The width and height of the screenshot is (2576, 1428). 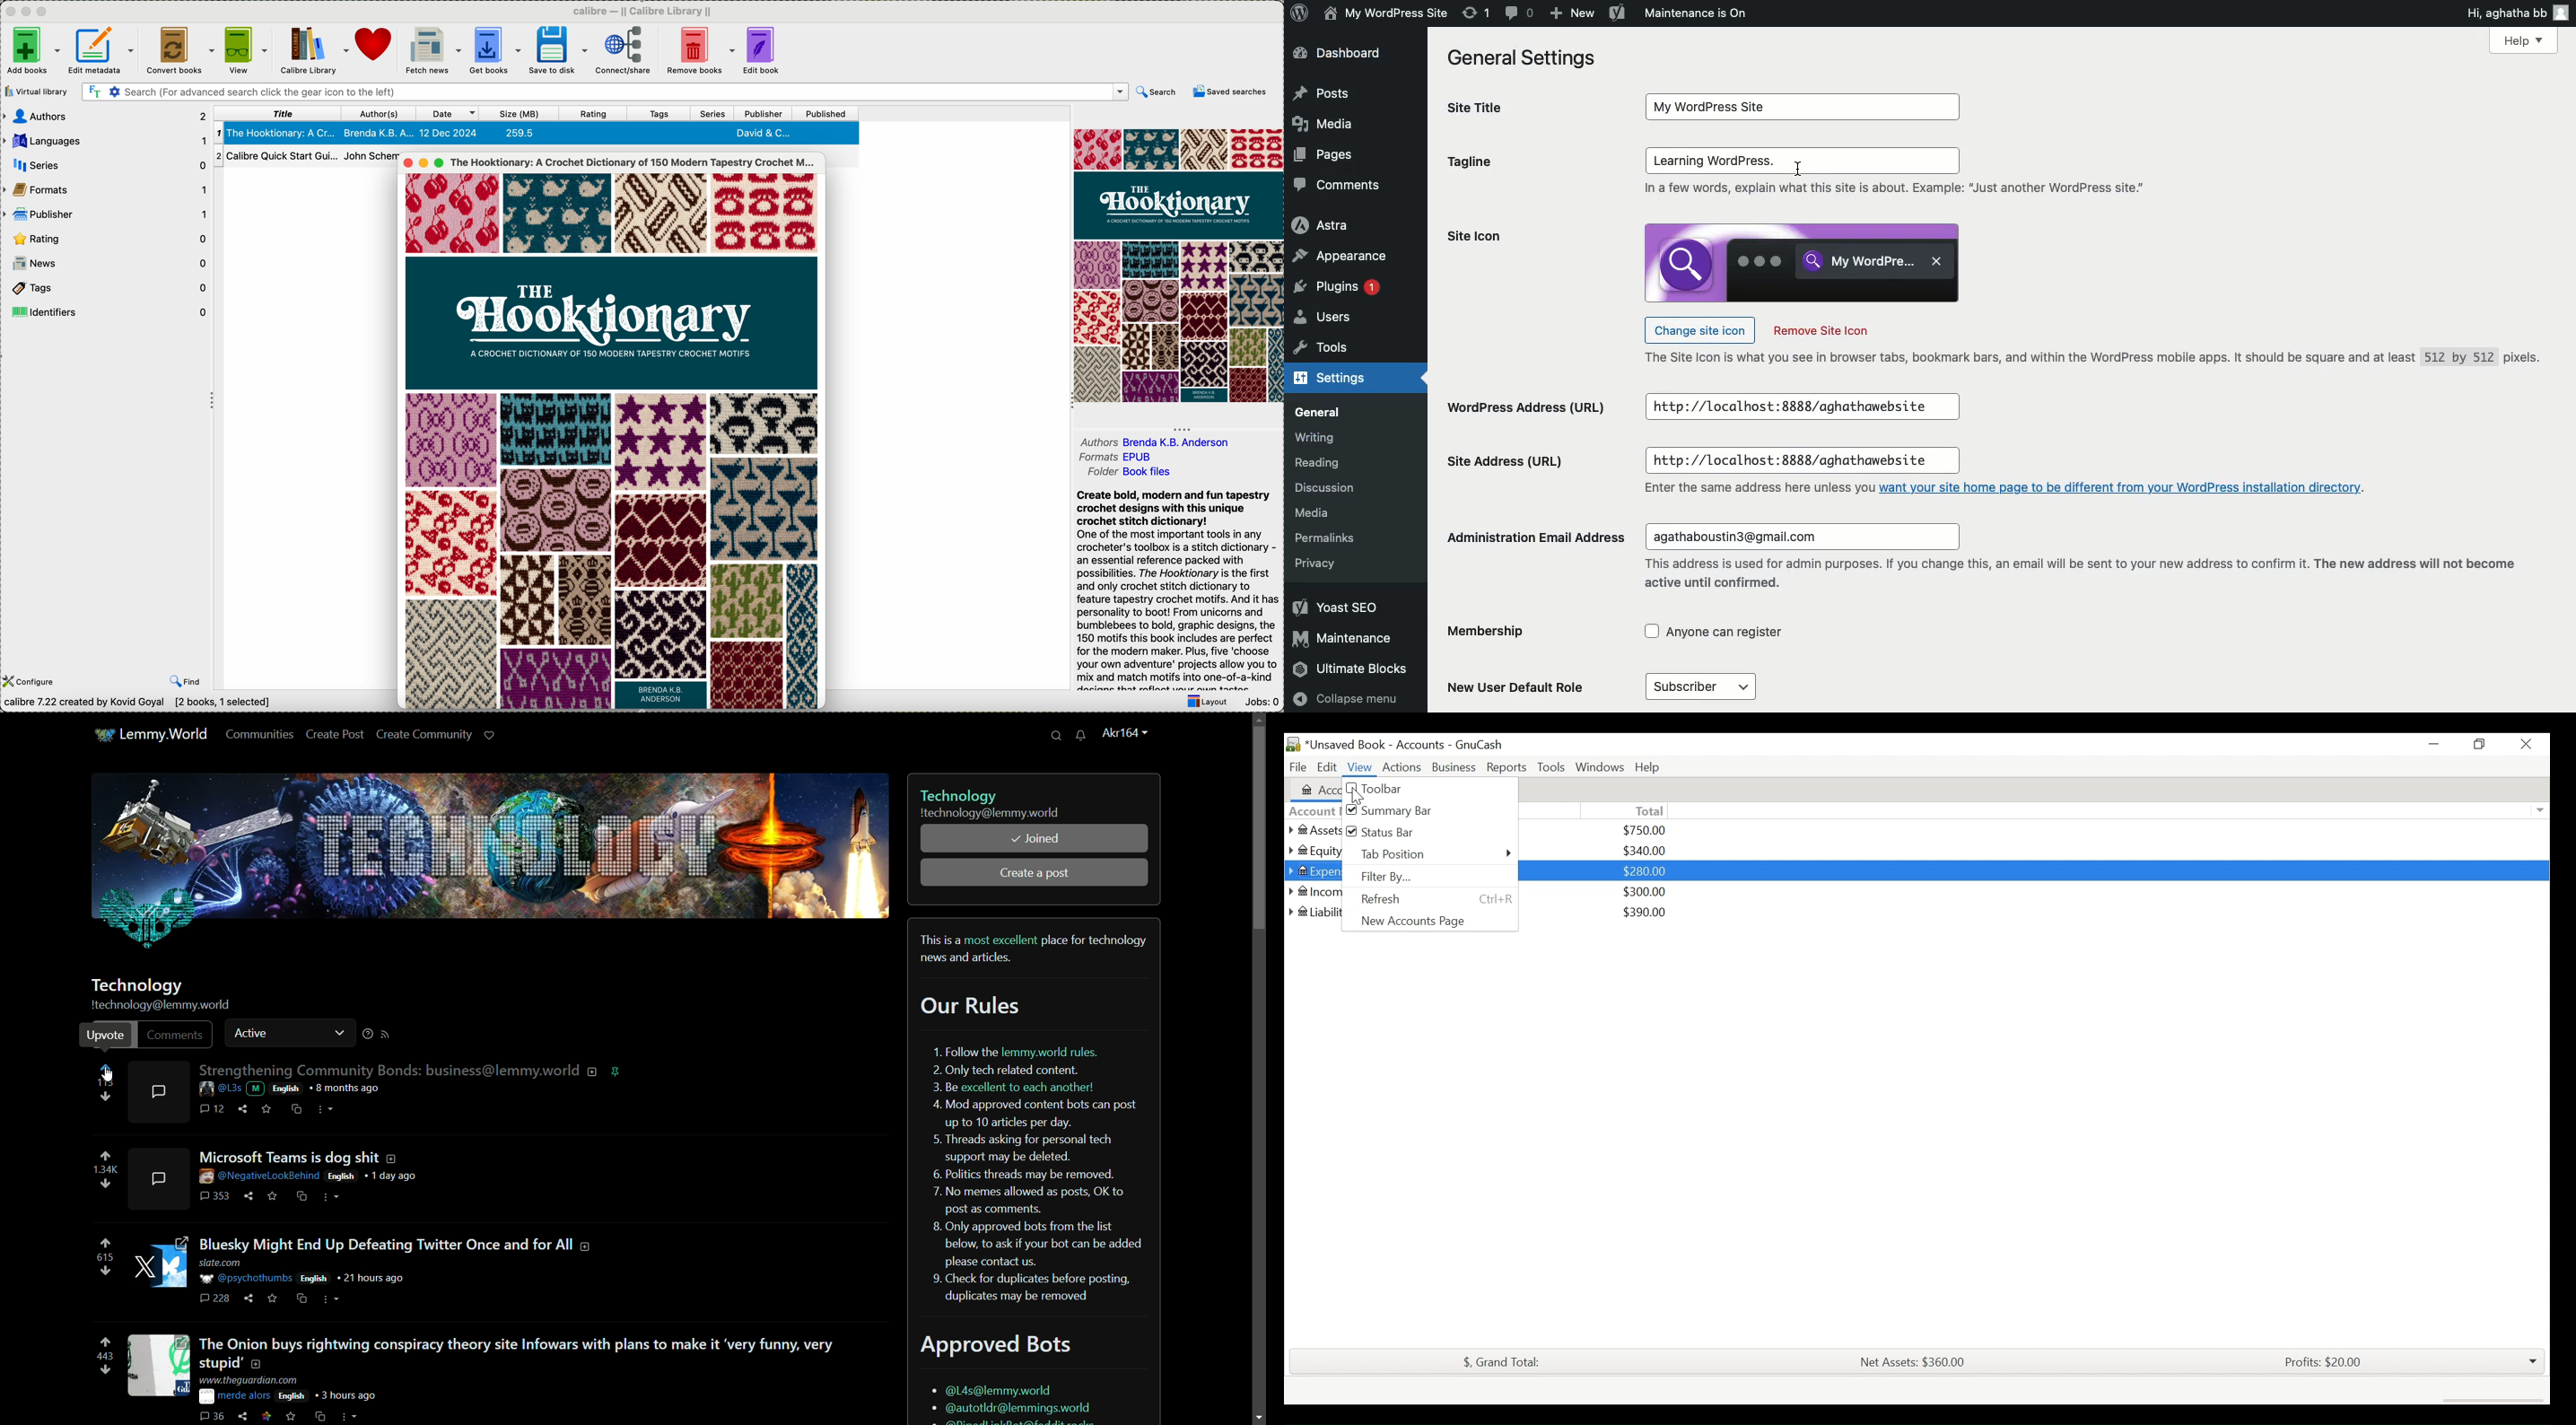 I want to click on hare, so click(x=249, y=1298).